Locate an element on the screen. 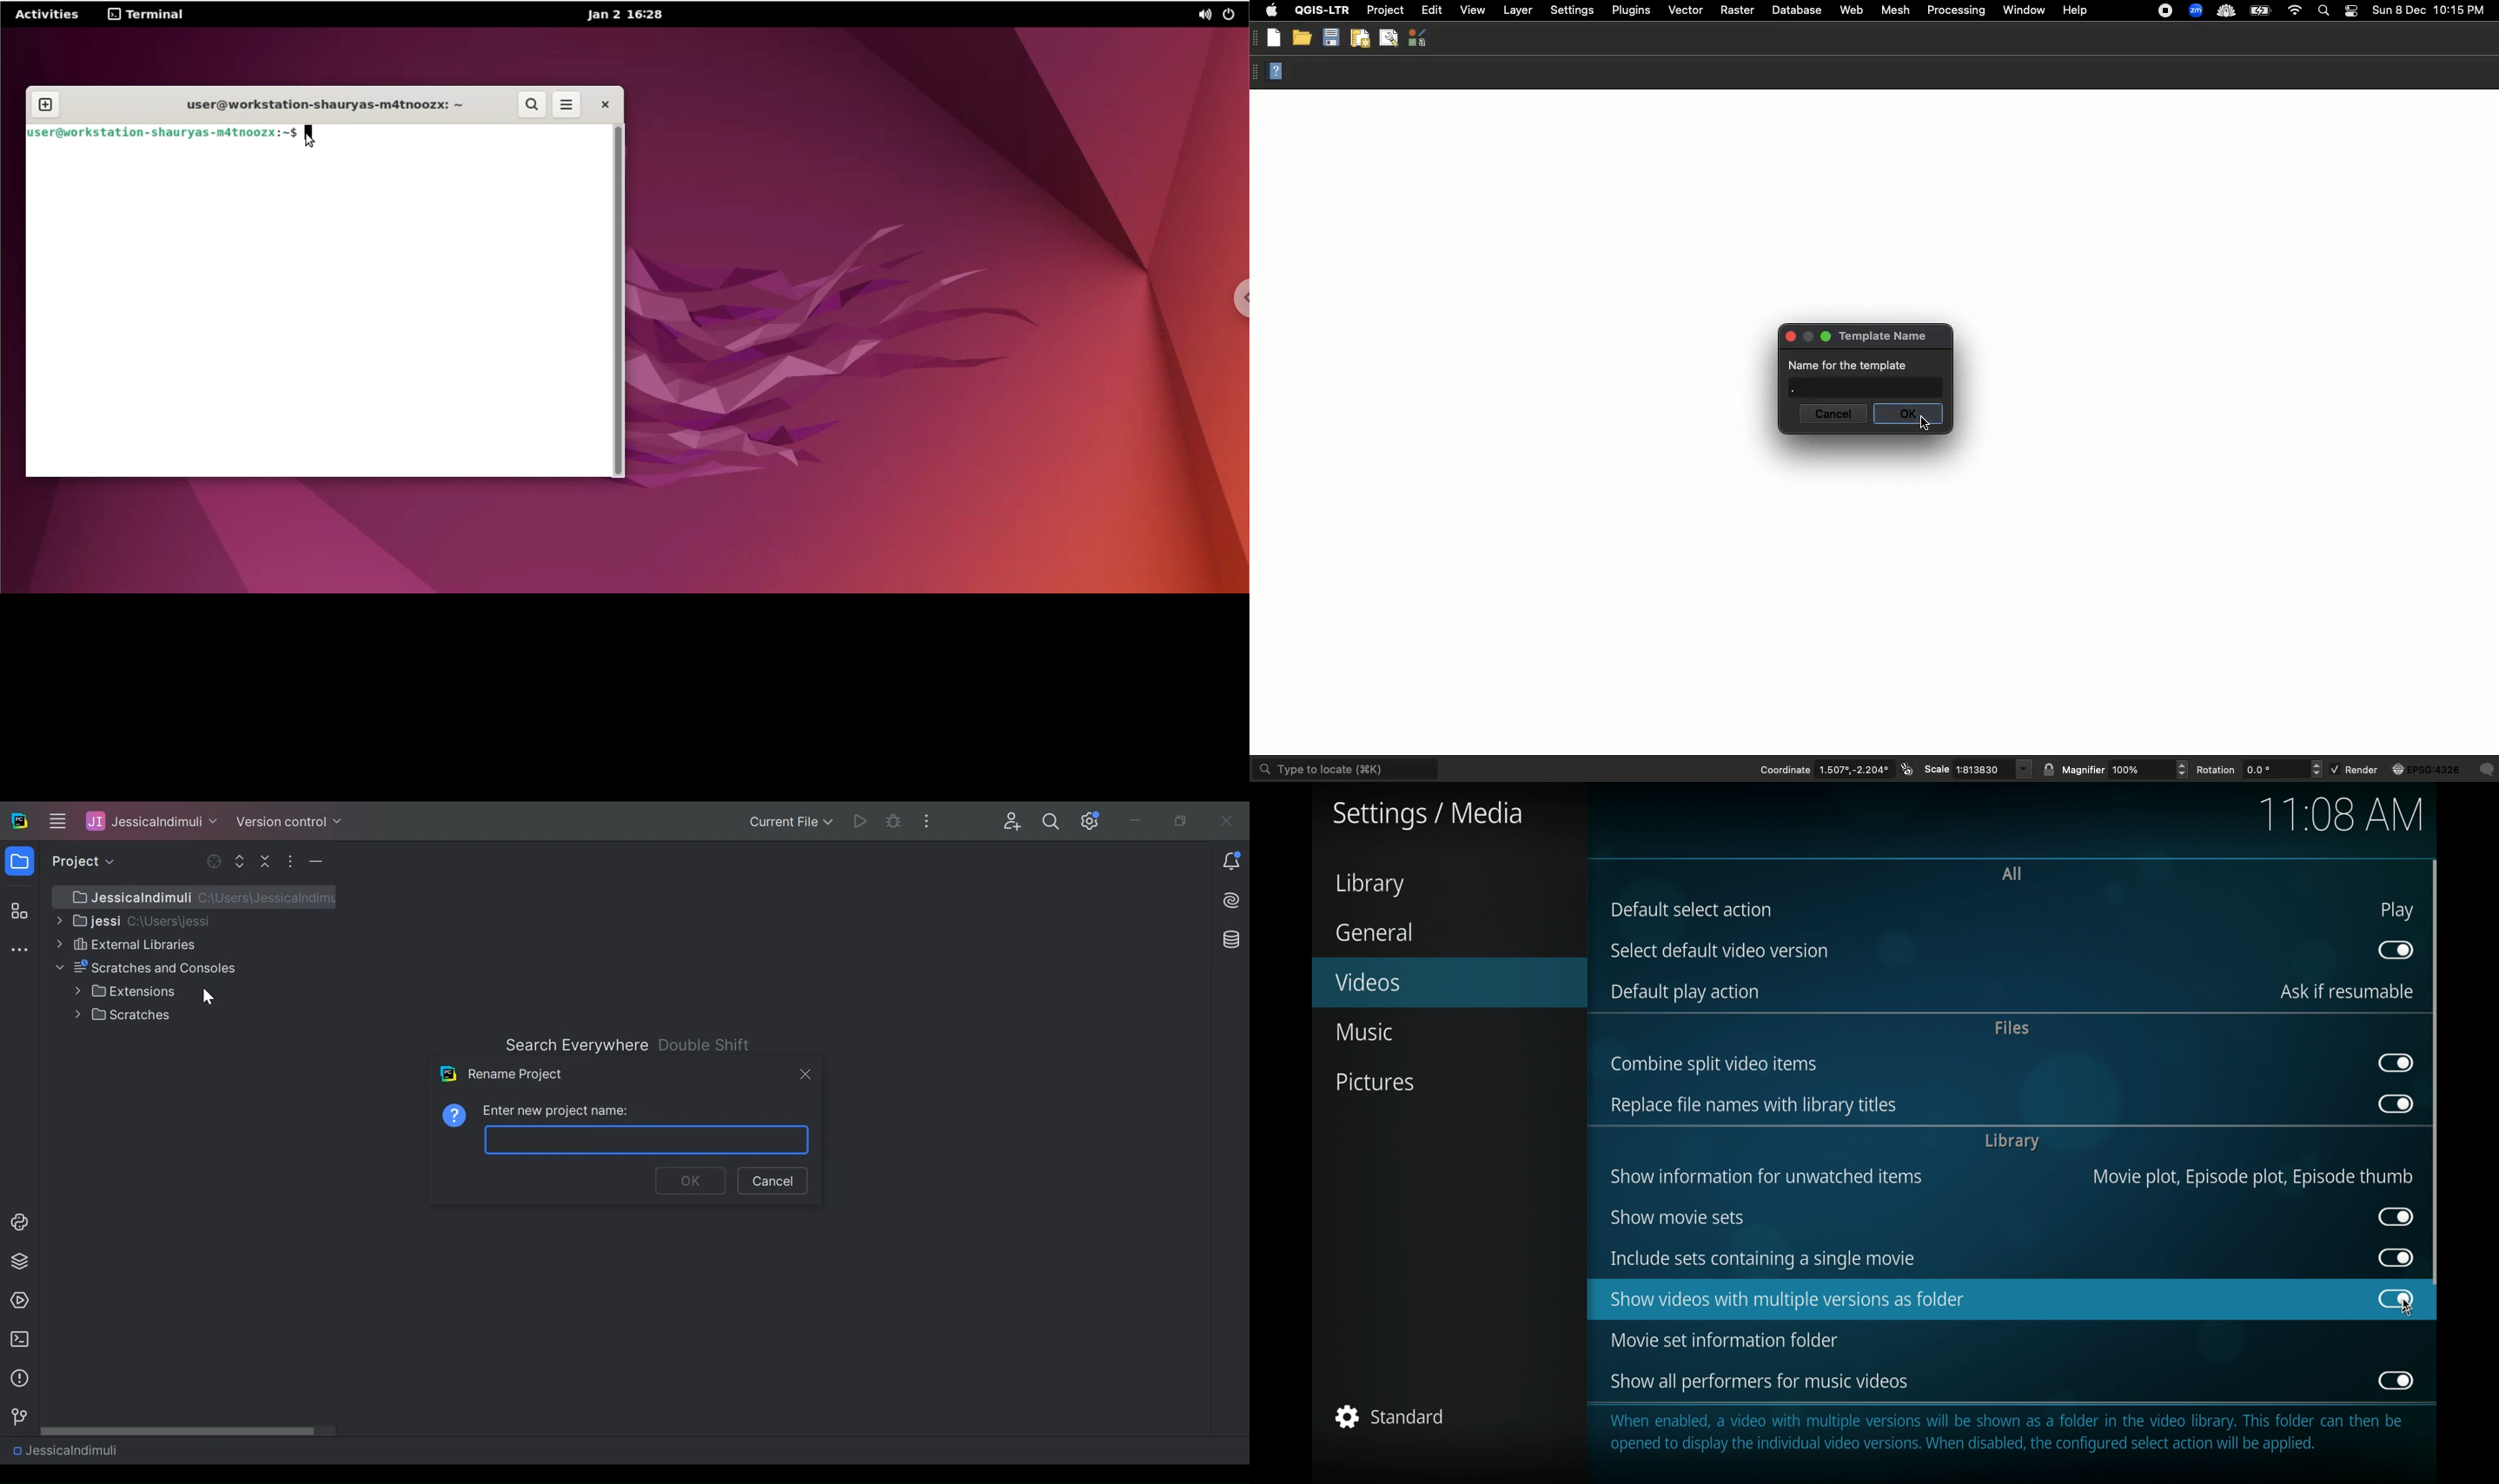 The width and height of the screenshot is (2520, 1484). More tool windows is located at coordinates (19, 951).